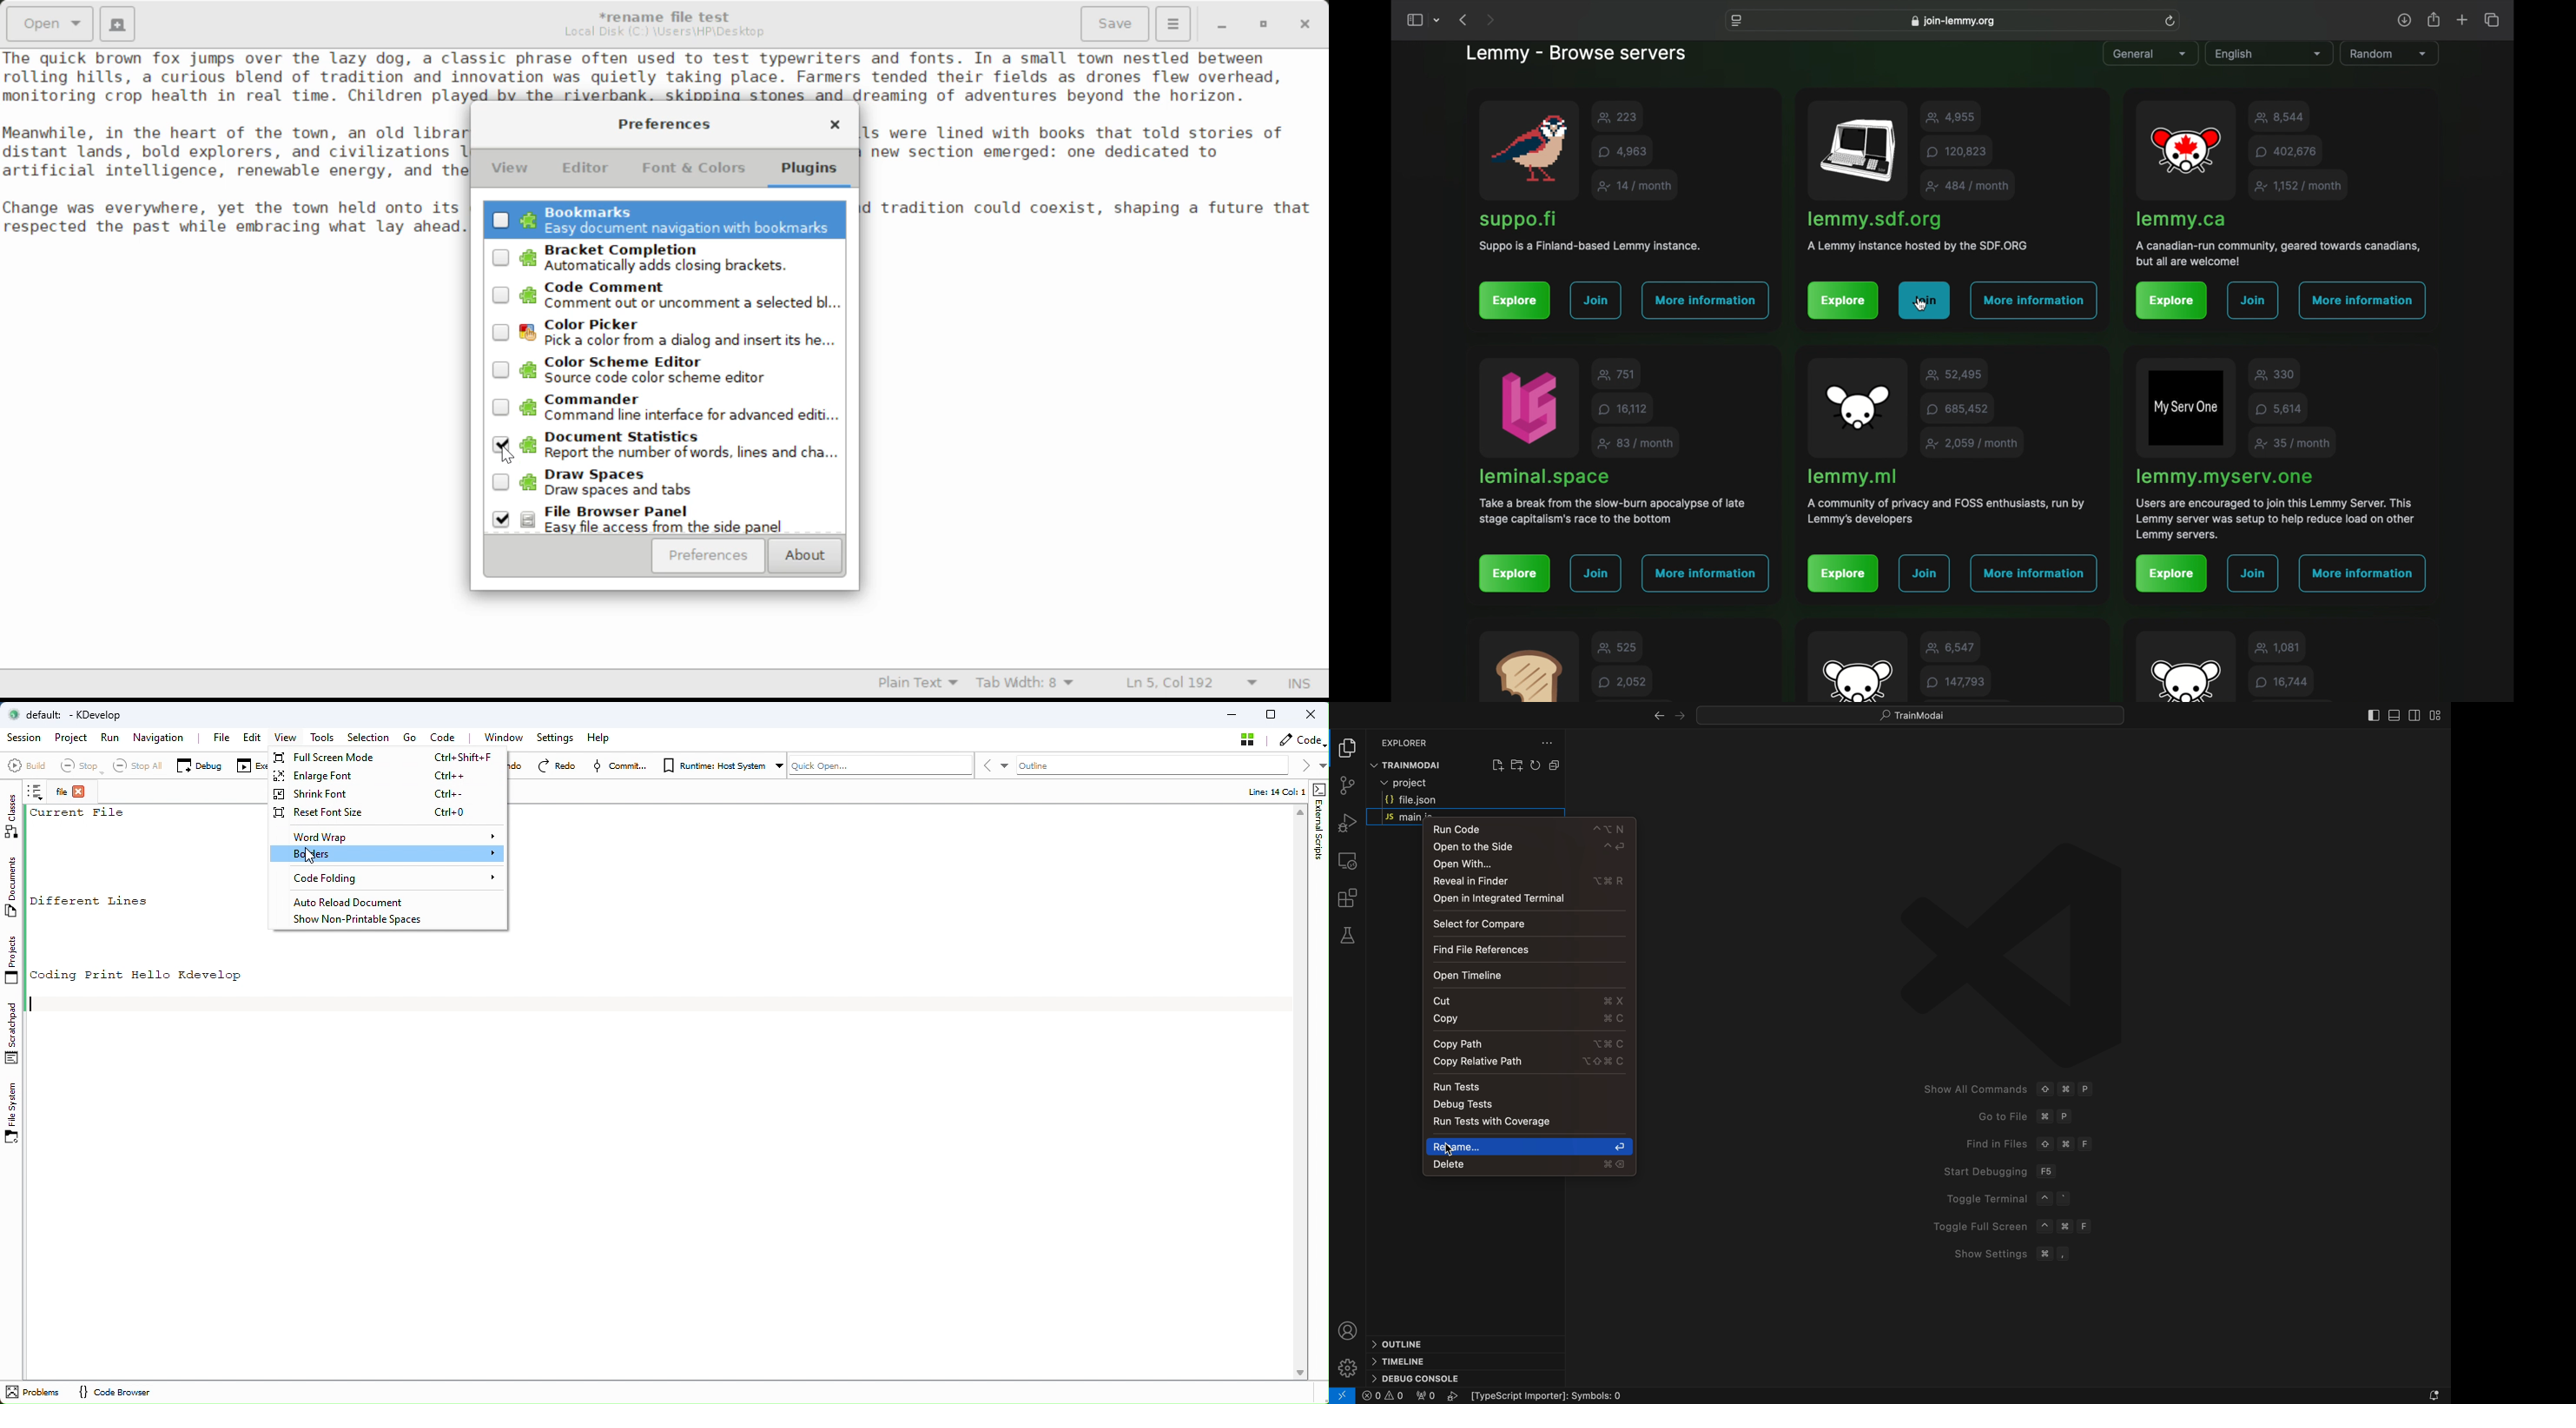  What do you see at coordinates (1530, 880) in the screenshot?
I see `reveal in finder` at bounding box center [1530, 880].